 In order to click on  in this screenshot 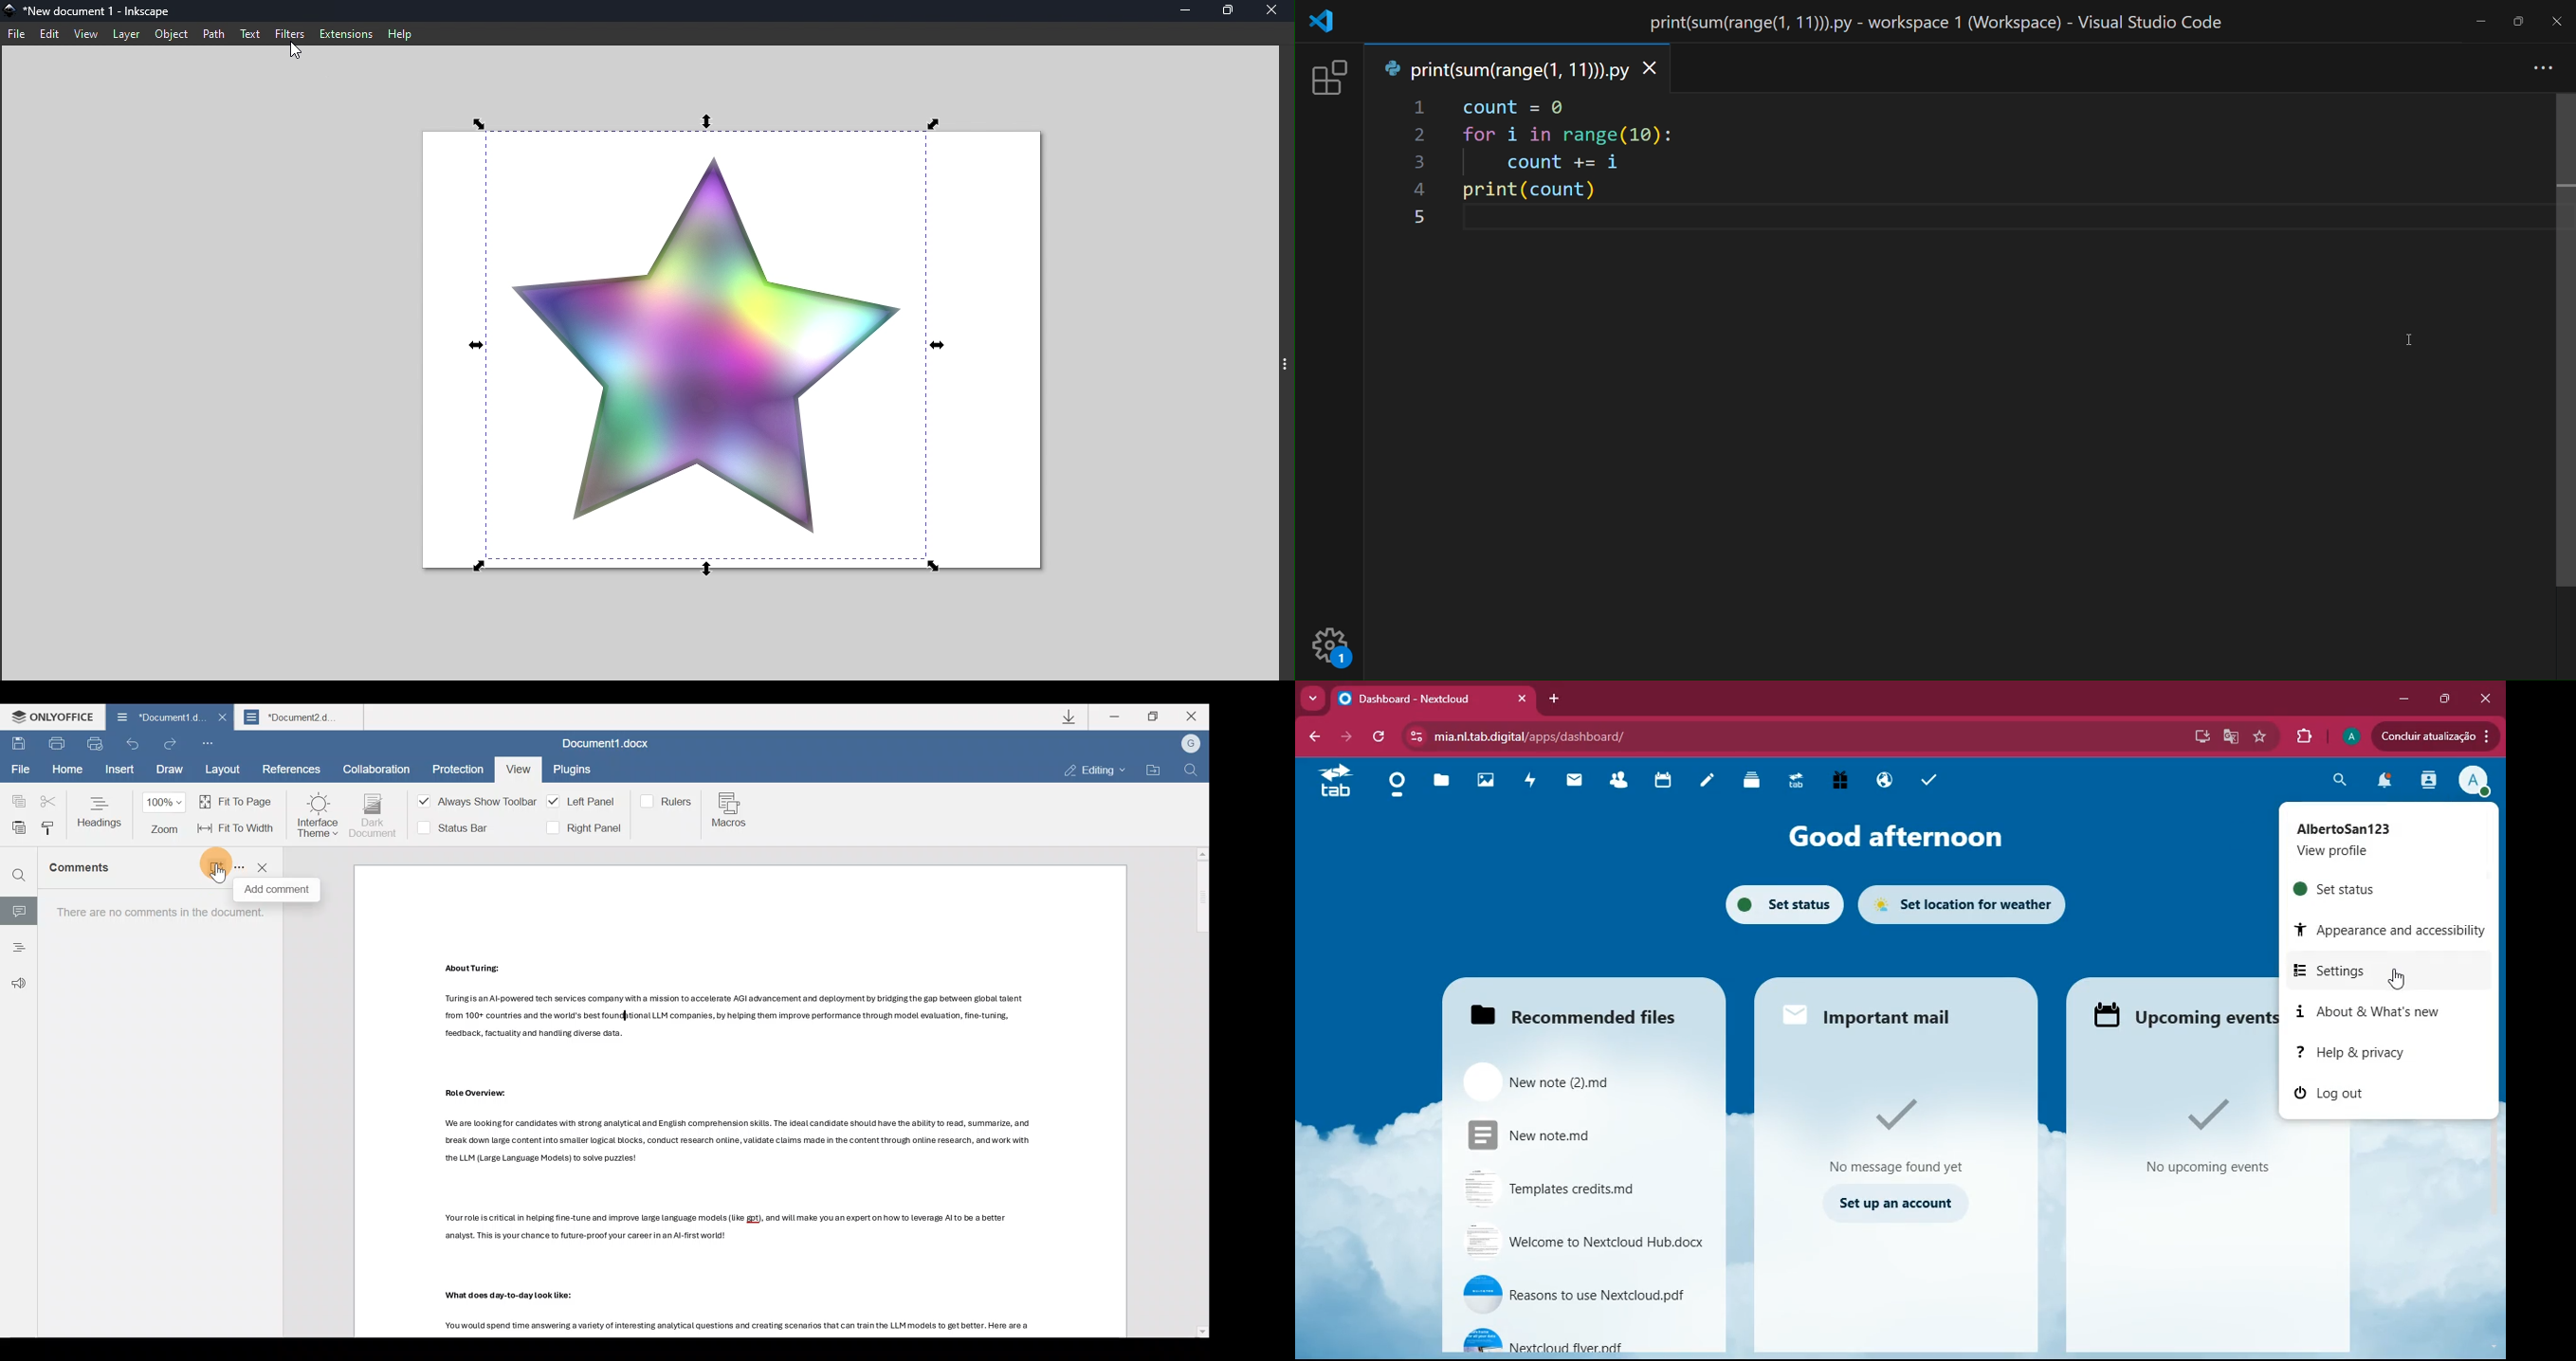, I will do `click(507, 1294)`.